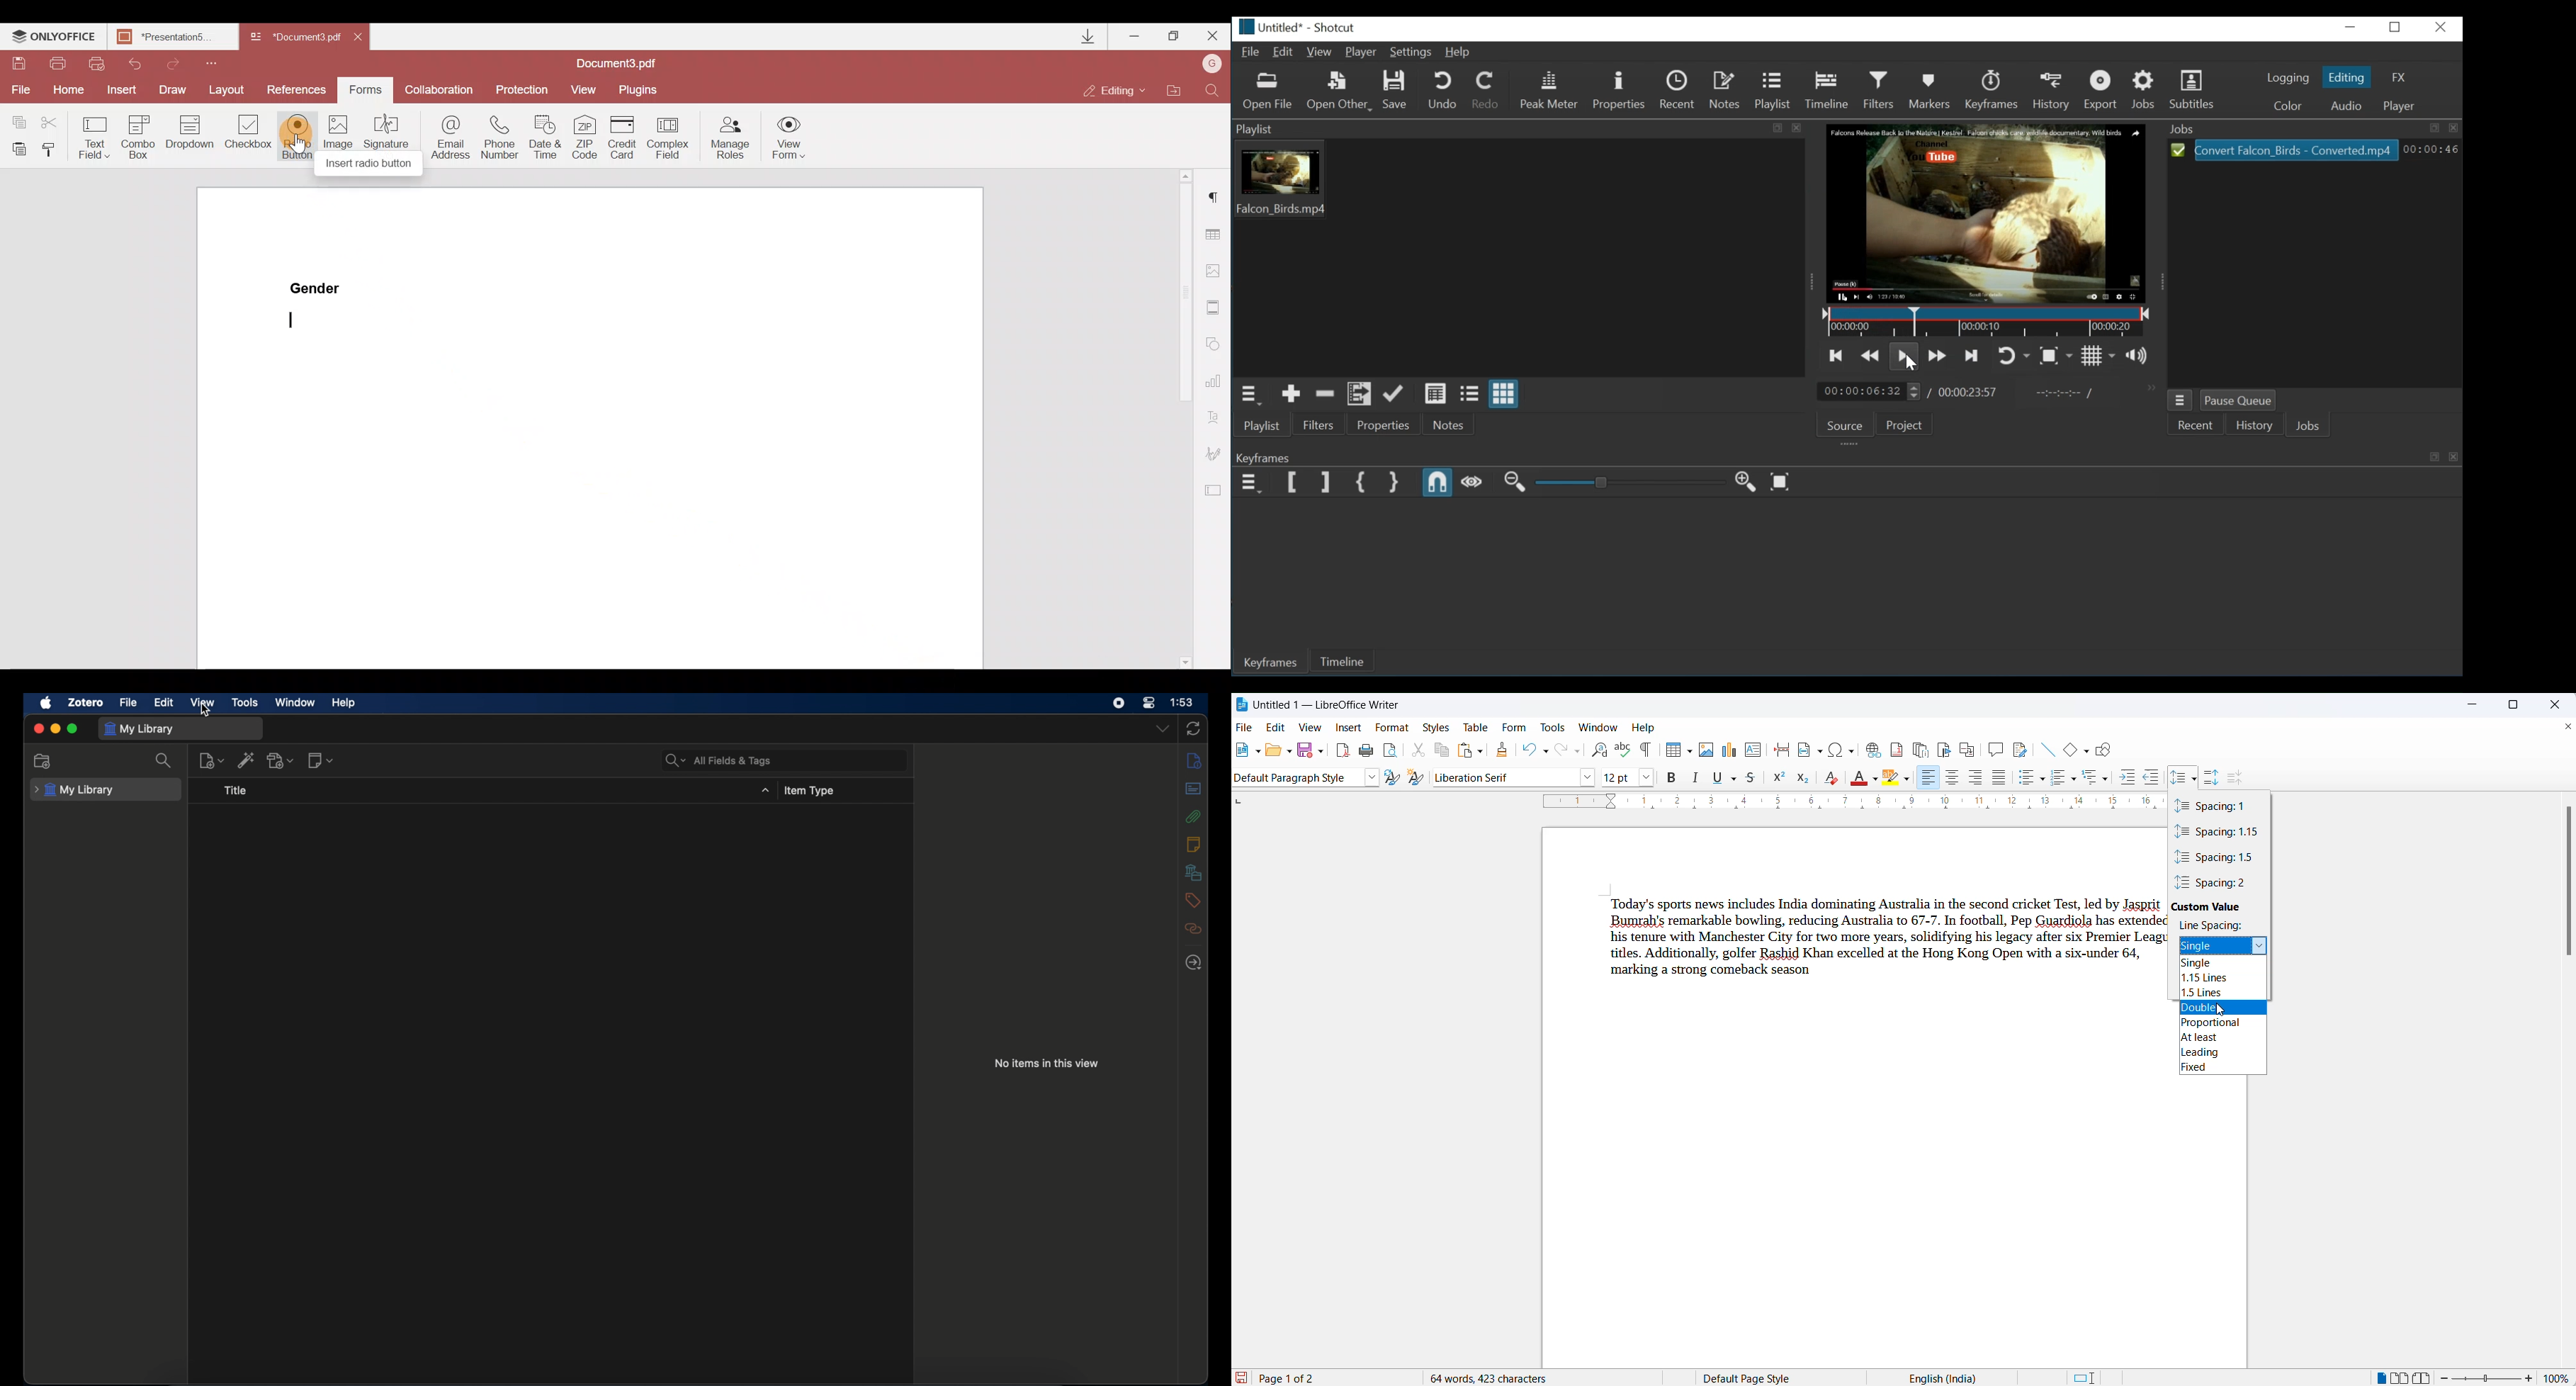  What do you see at coordinates (1919, 748) in the screenshot?
I see `insert endnote` at bounding box center [1919, 748].